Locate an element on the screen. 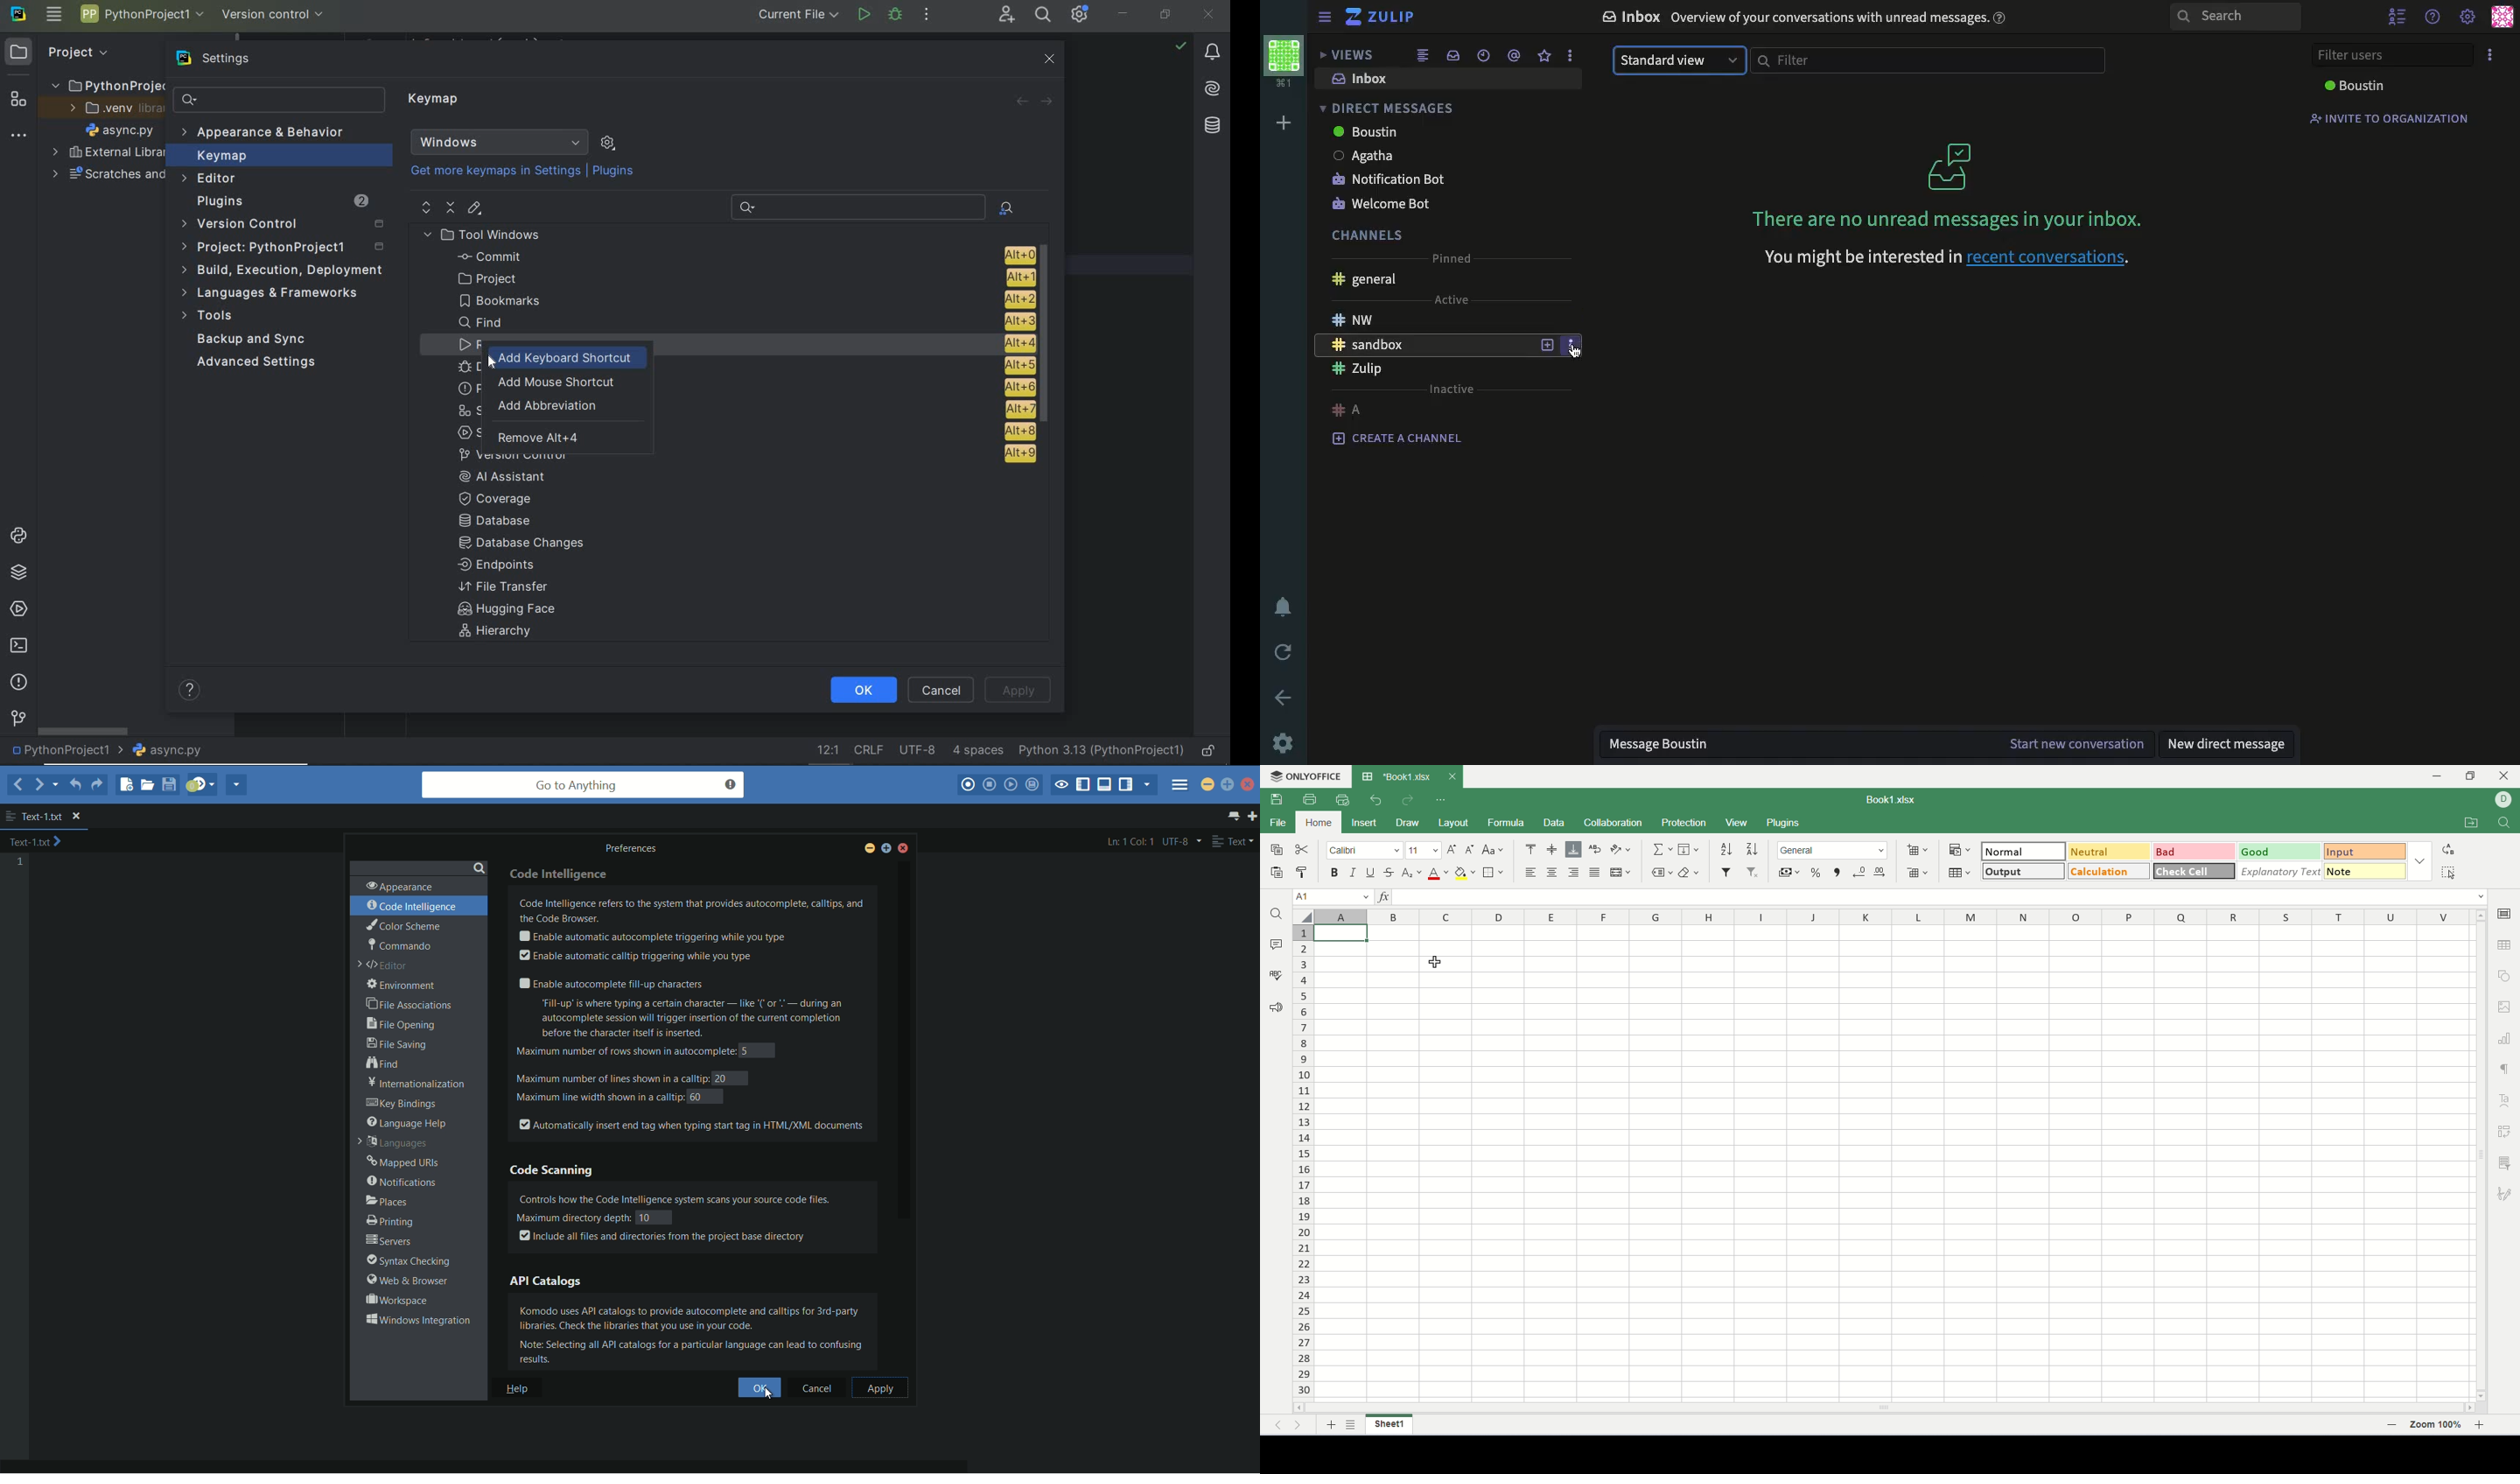  Agatha is located at coordinates (1366, 157).